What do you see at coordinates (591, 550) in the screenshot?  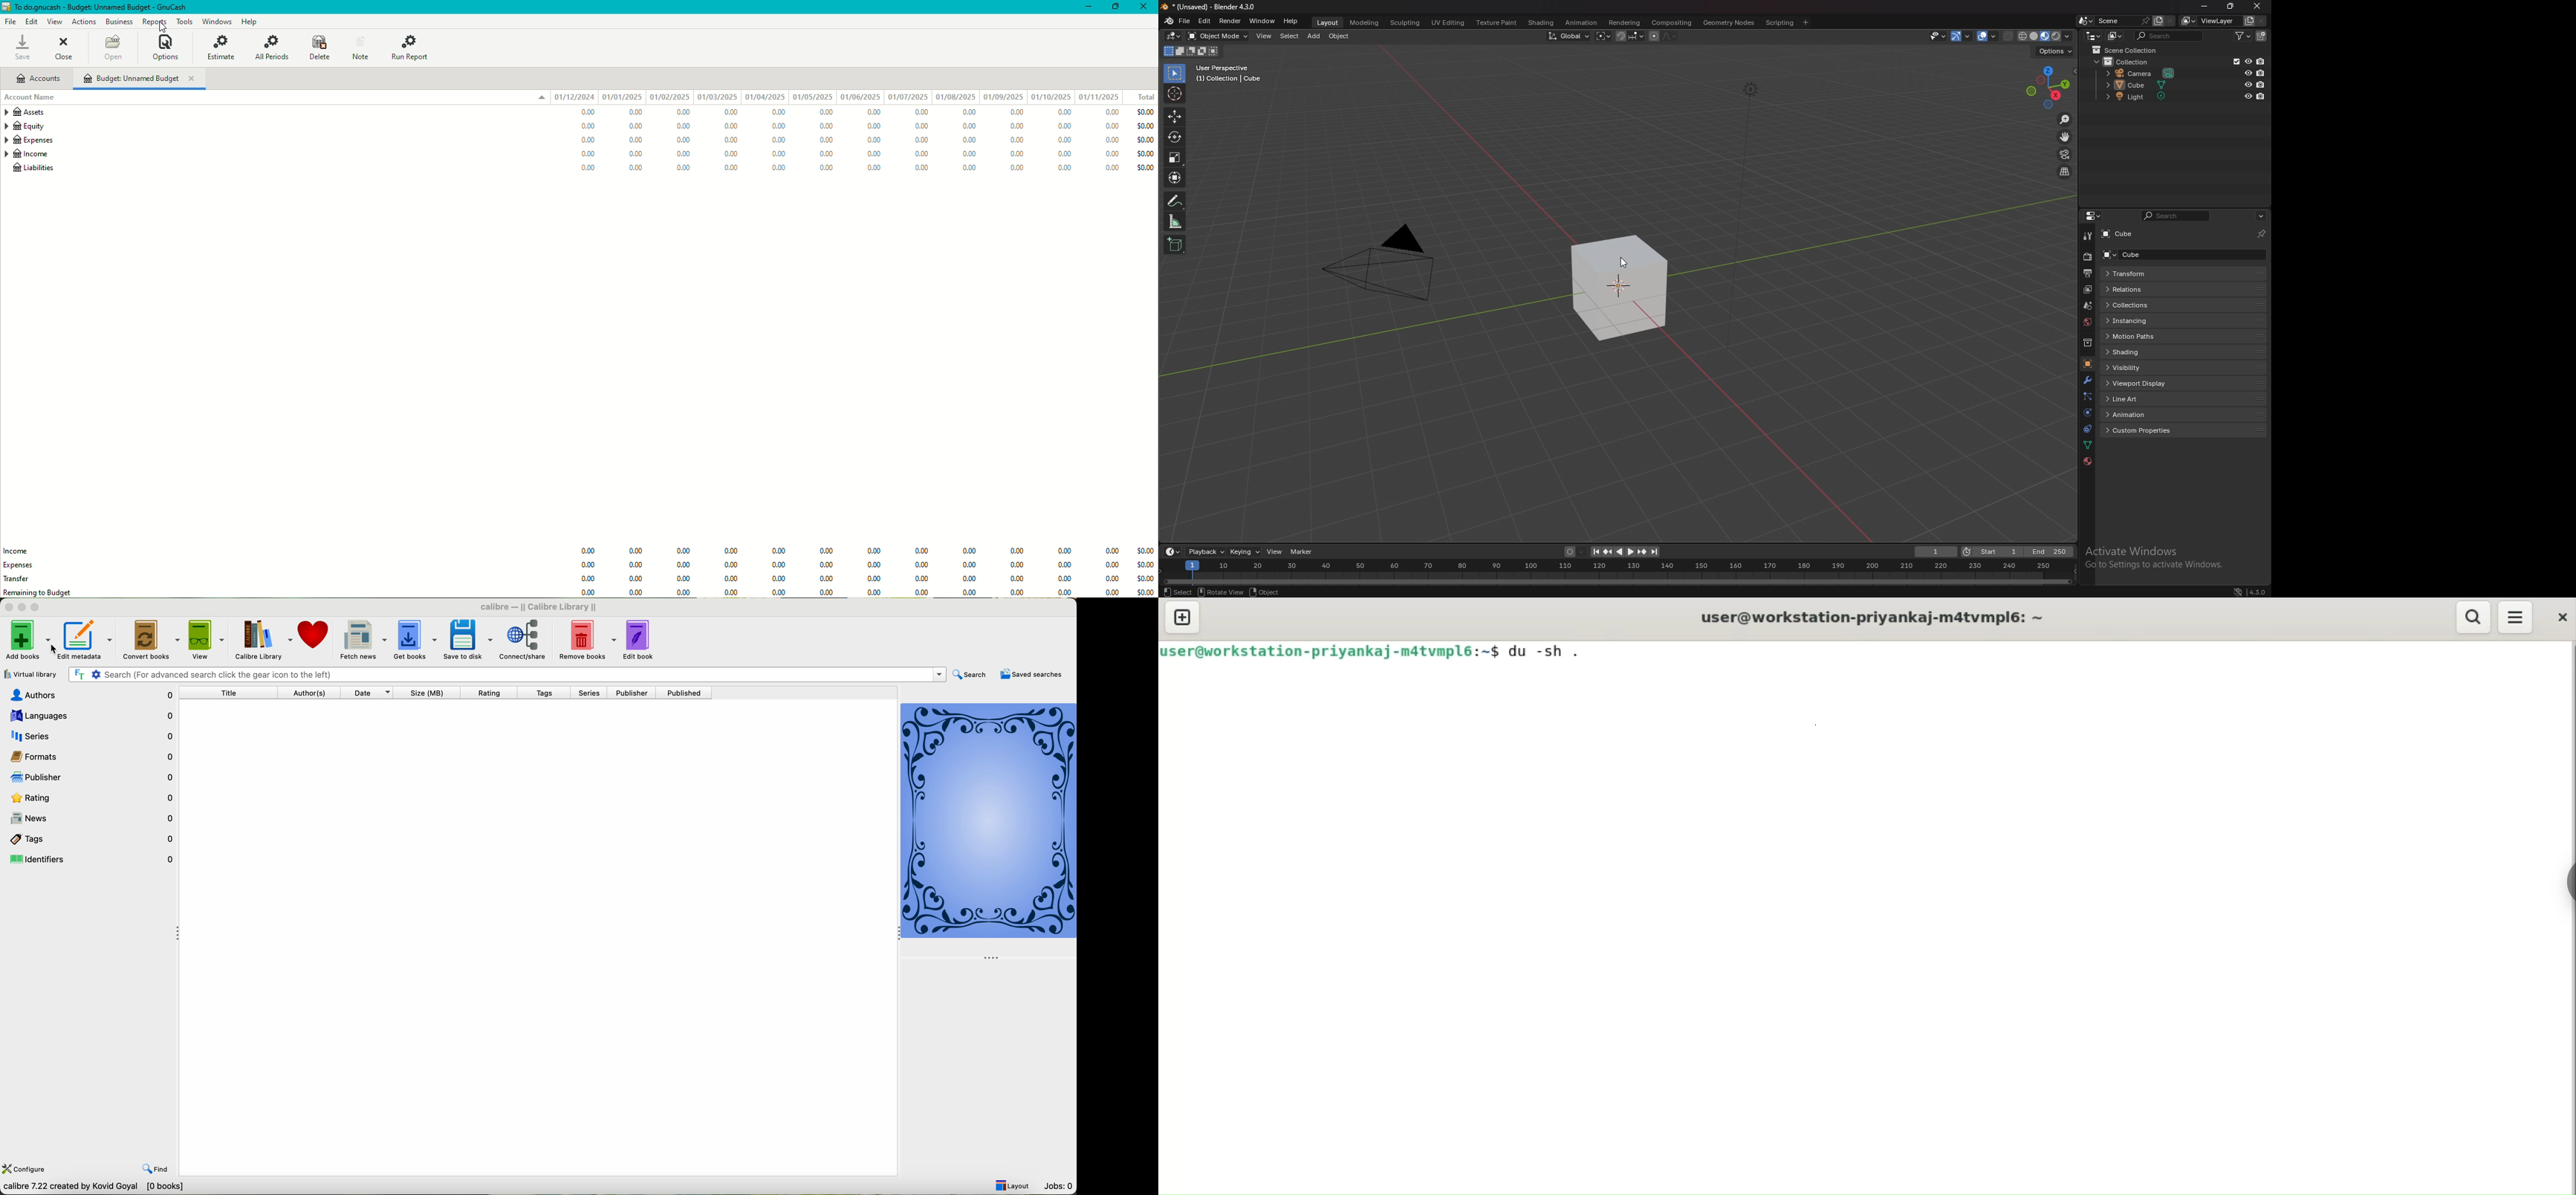 I see `0.00` at bounding box center [591, 550].